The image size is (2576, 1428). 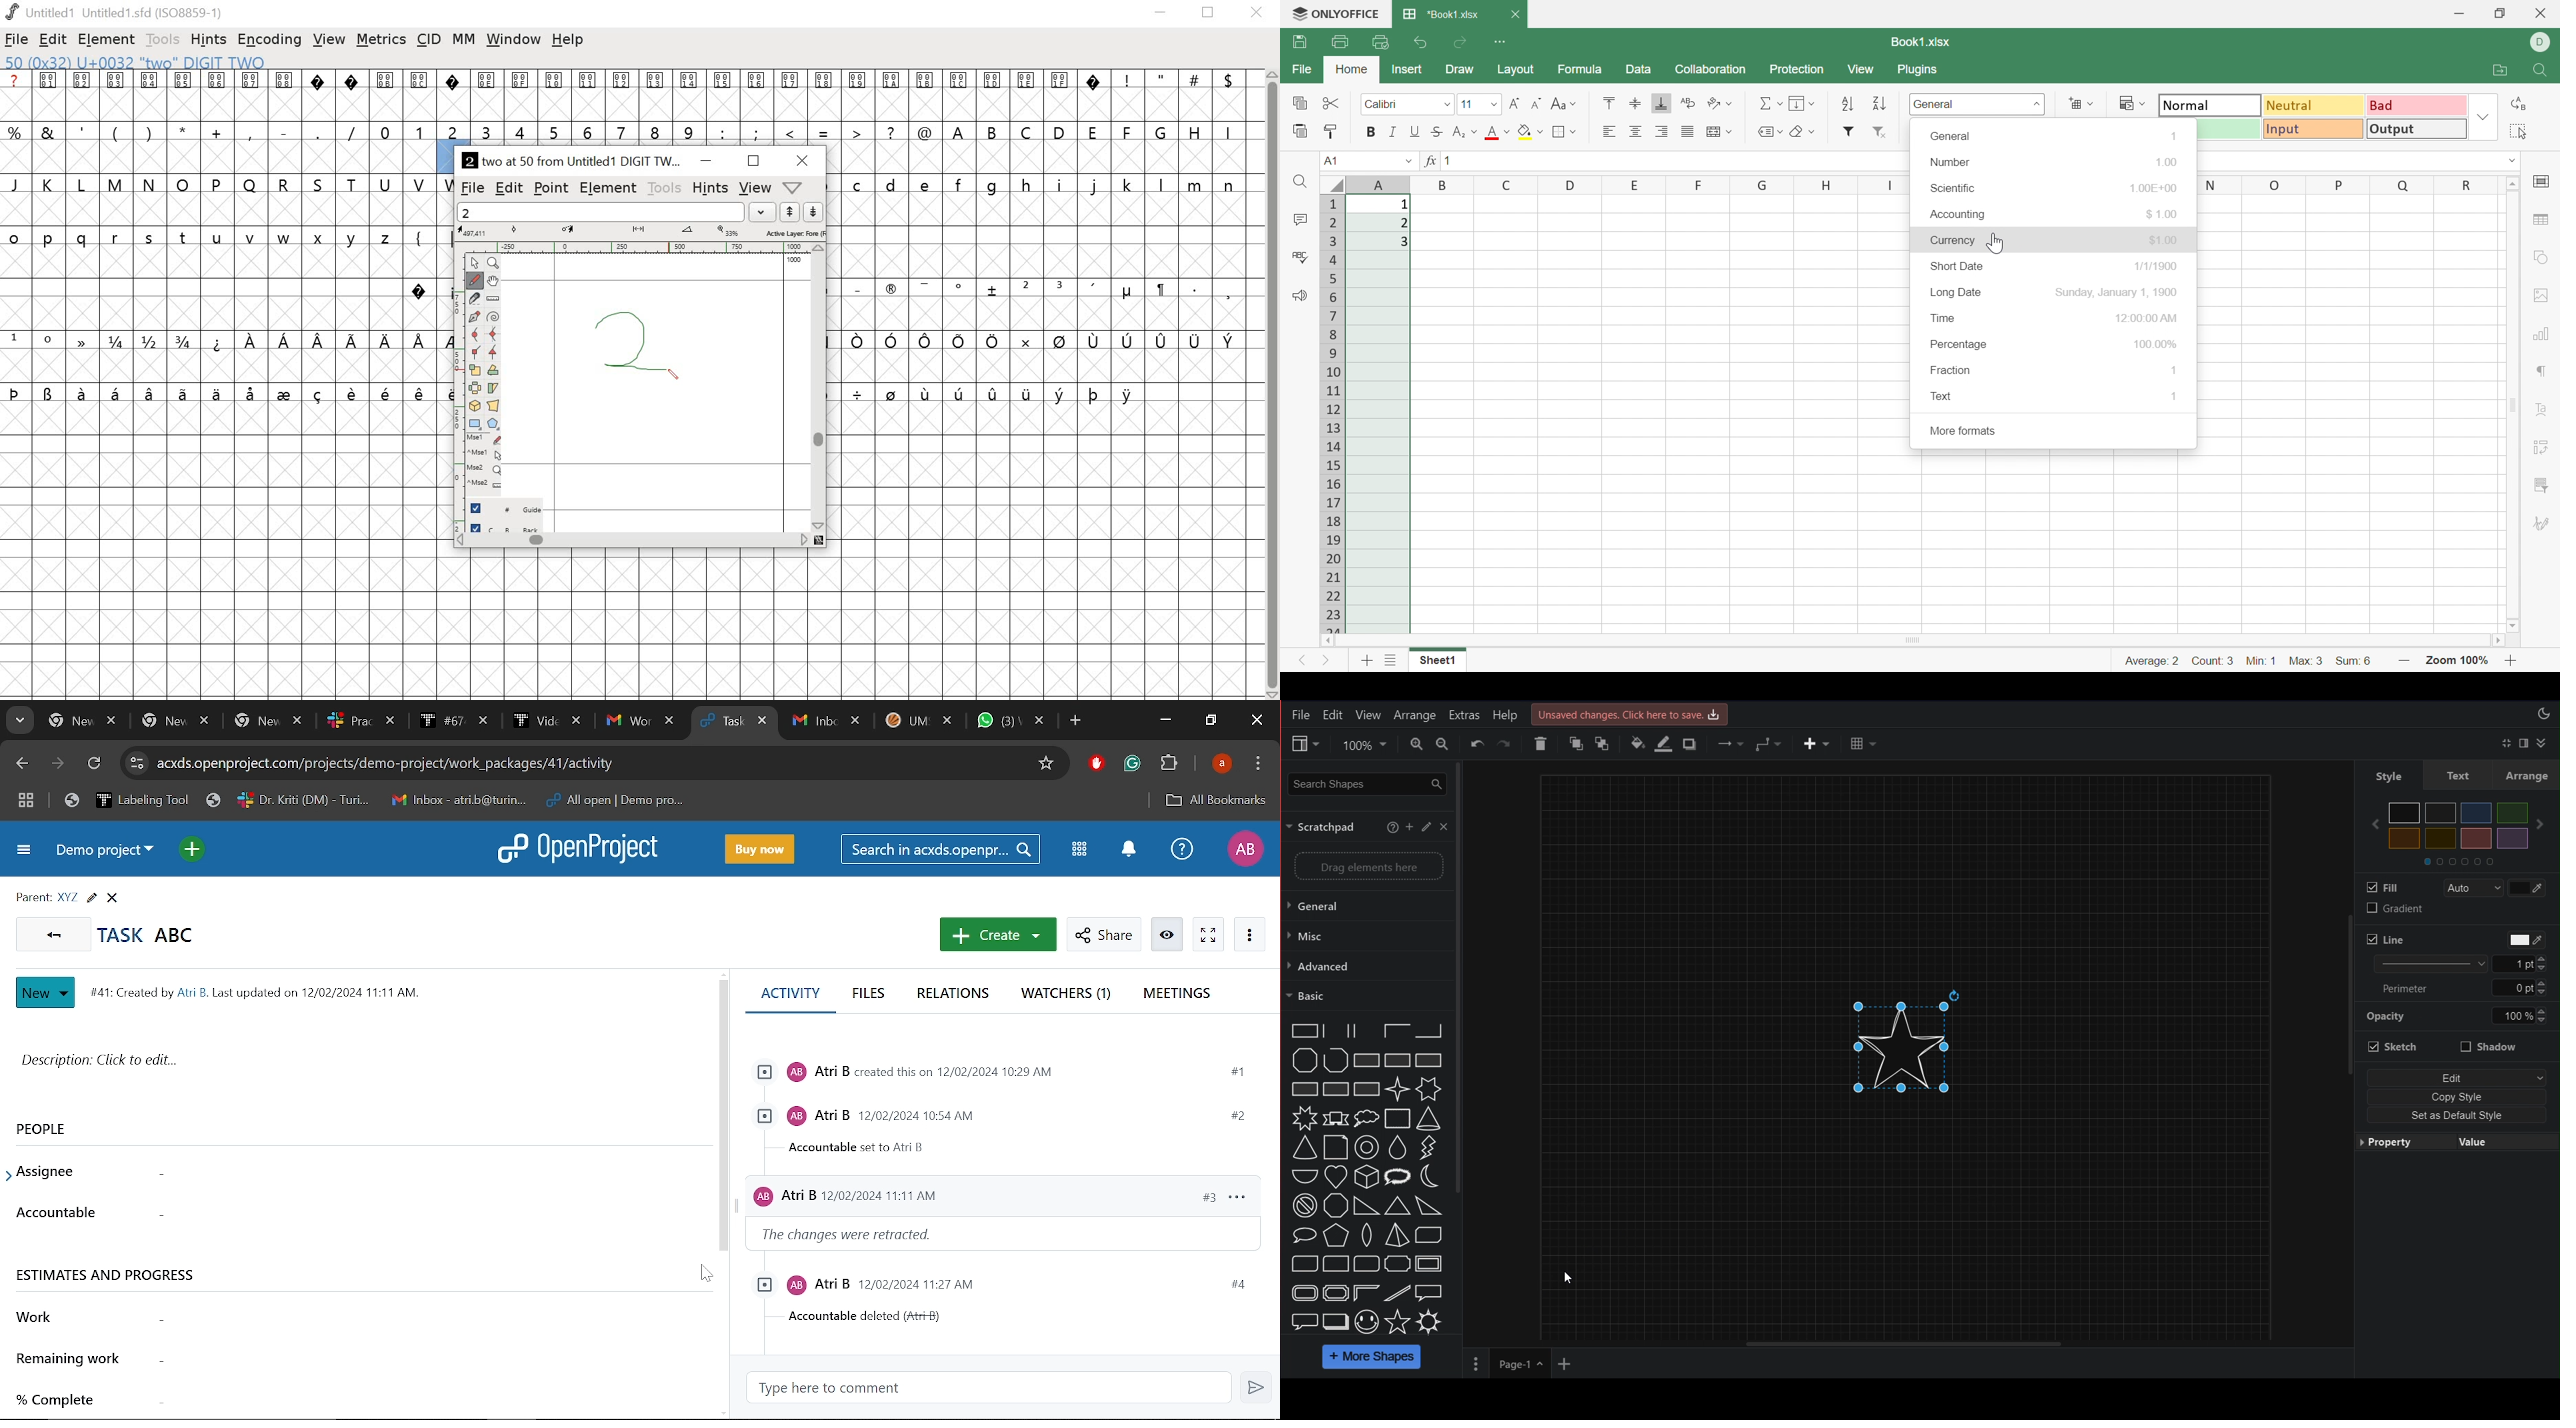 I want to click on Profile, so click(x=1222, y=765).